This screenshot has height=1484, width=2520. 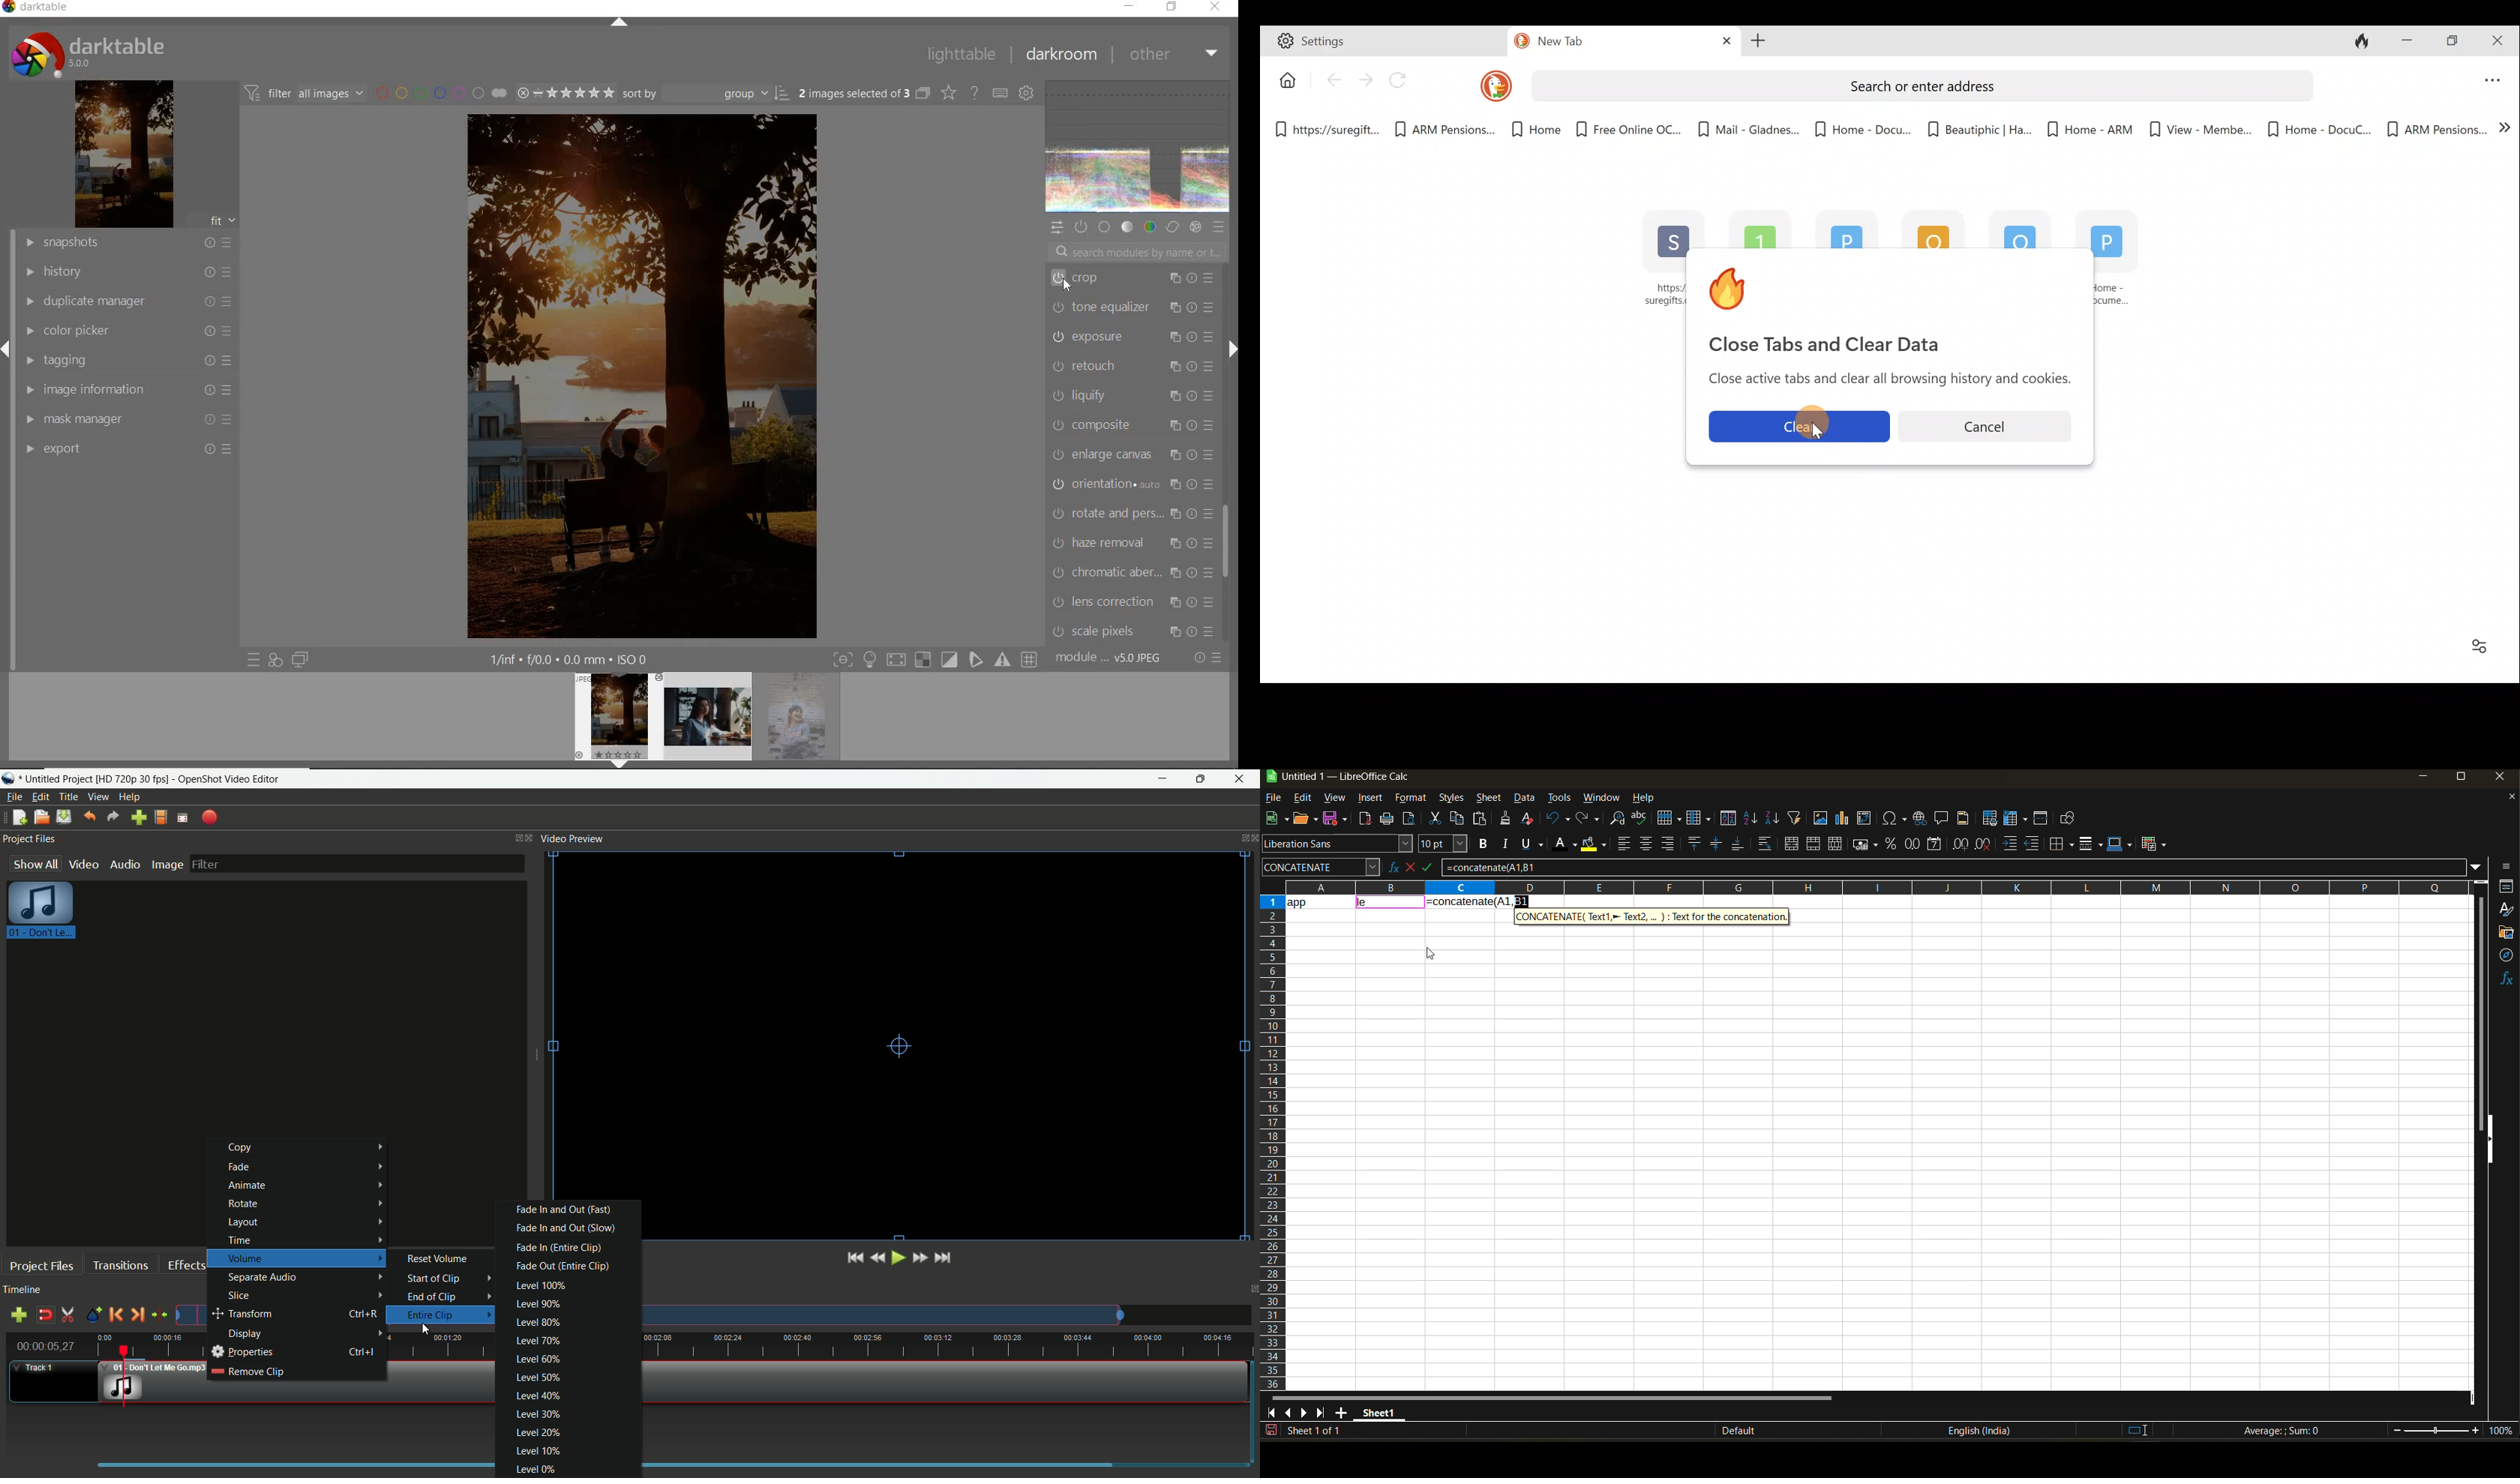 I want to click on start of clip, so click(x=452, y=1279).